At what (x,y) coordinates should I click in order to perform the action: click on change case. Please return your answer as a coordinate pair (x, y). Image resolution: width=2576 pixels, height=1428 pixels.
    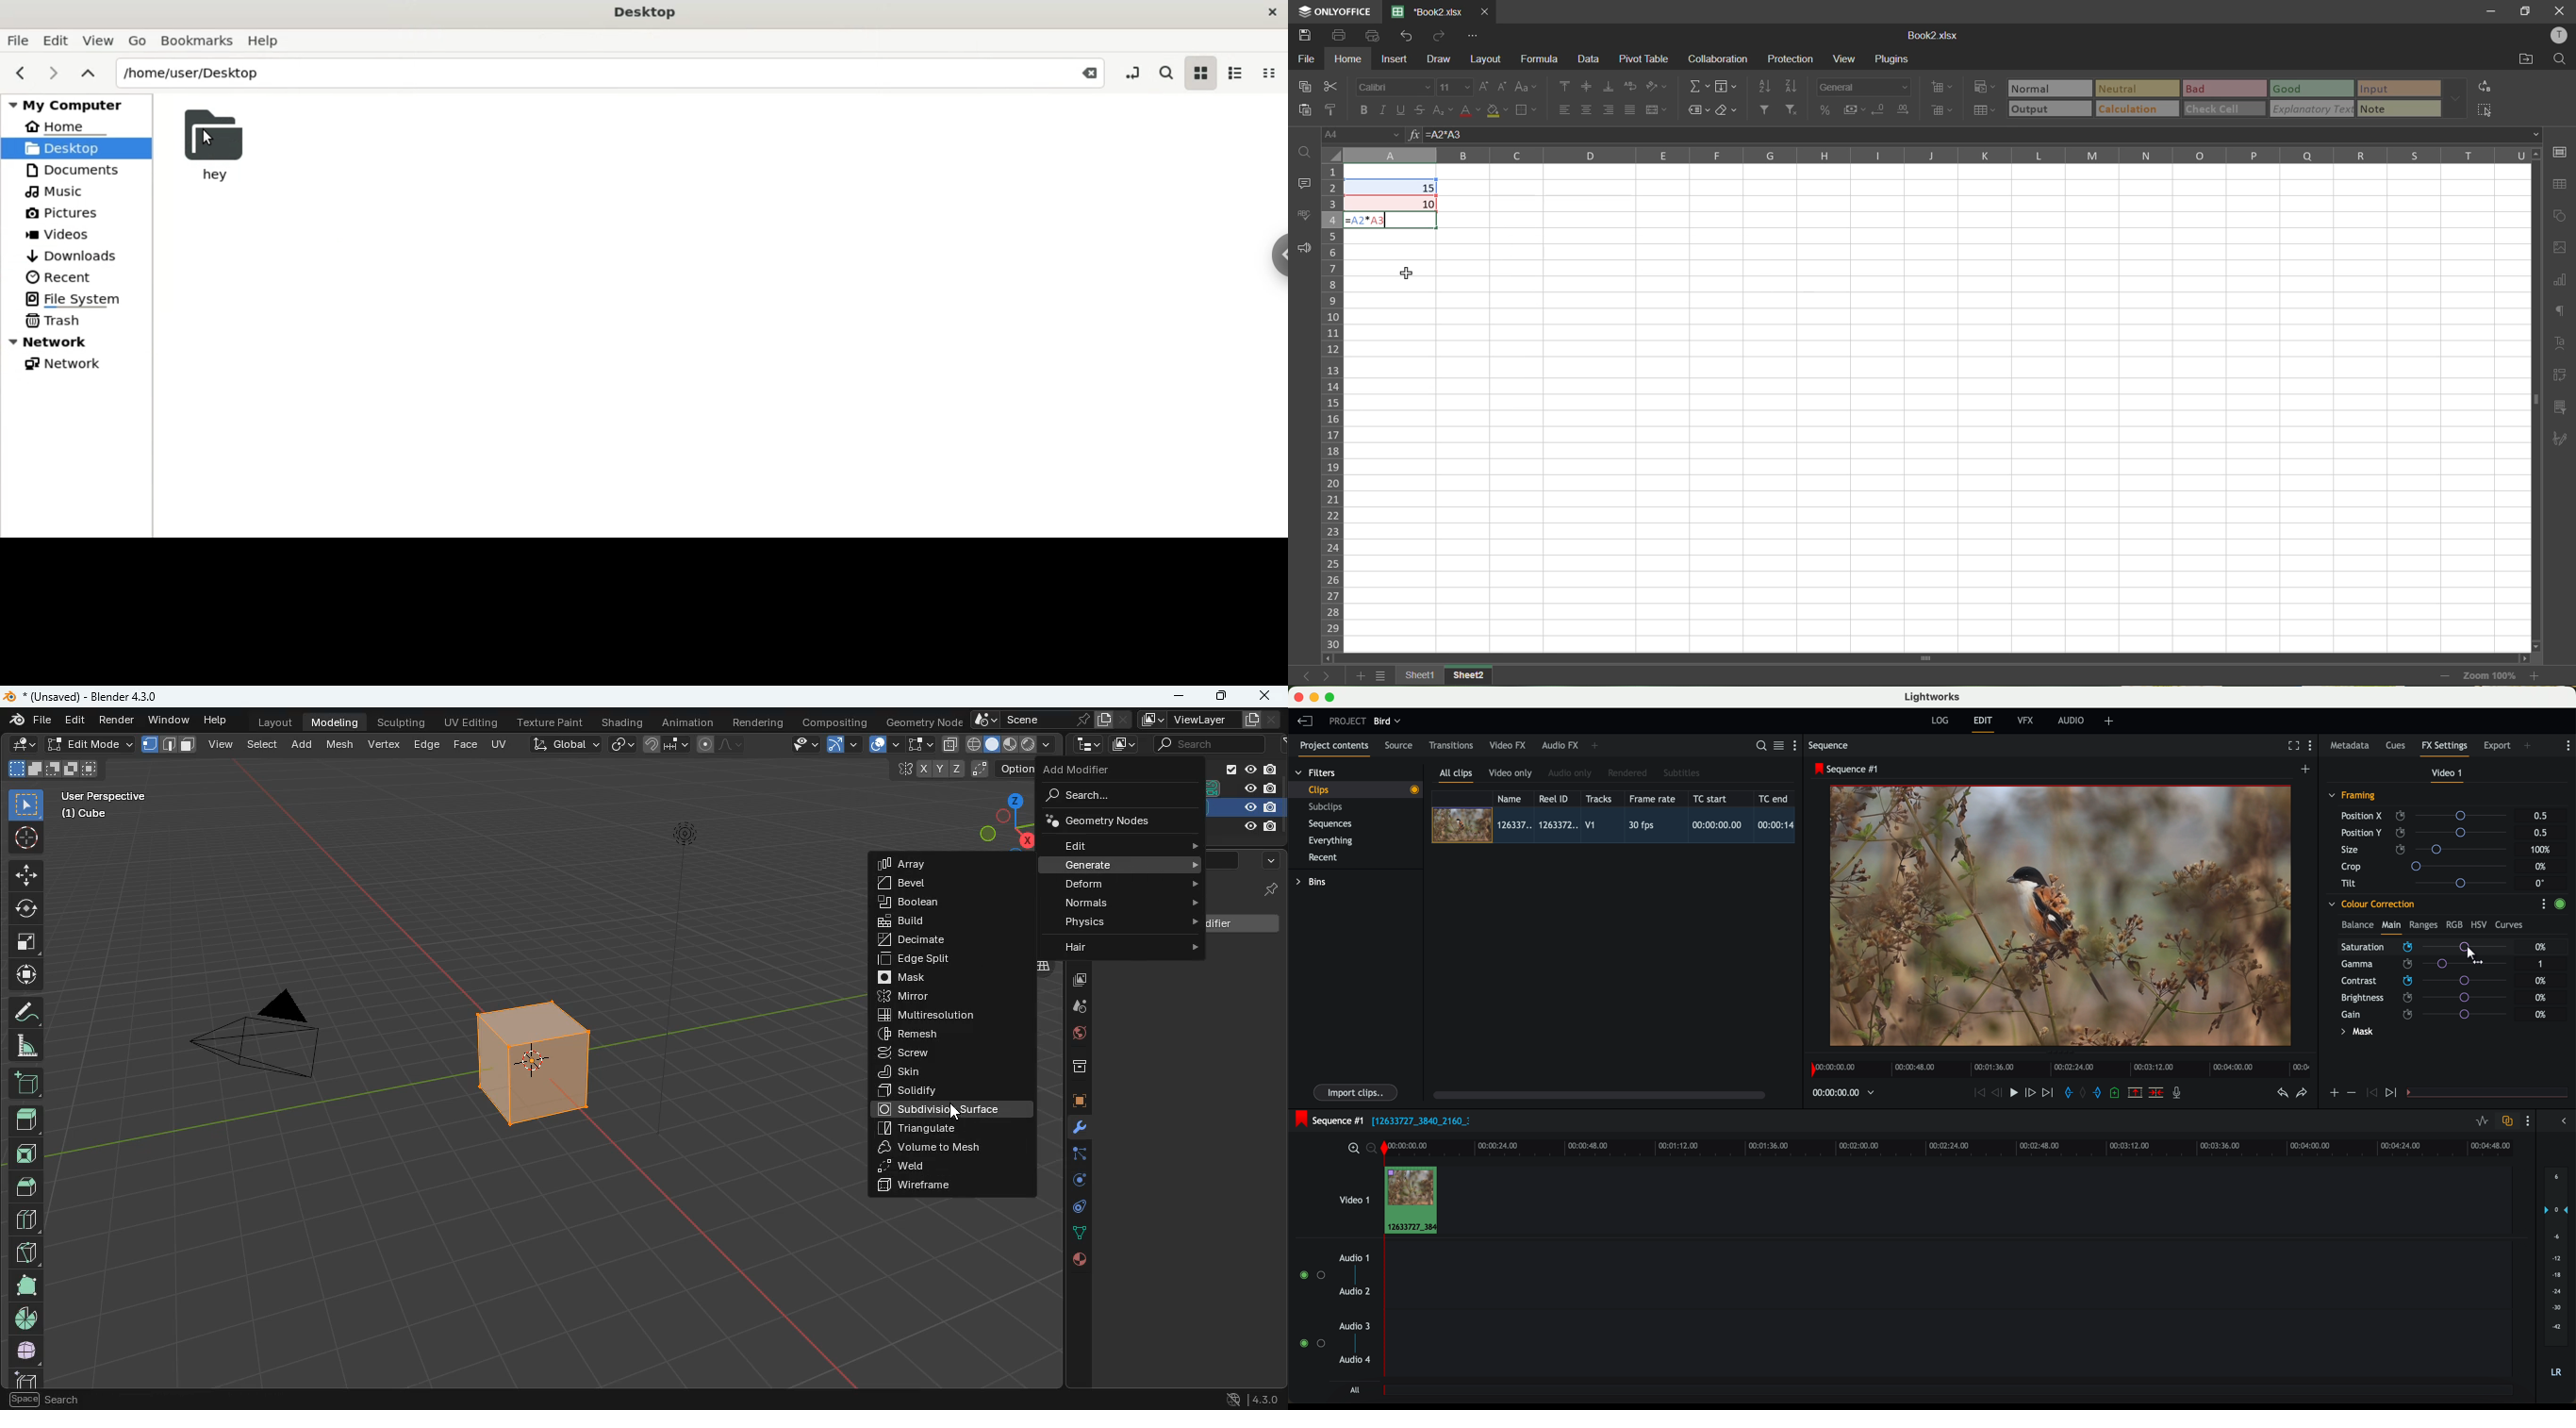
    Looking at the image, I should click on (1524, 86).